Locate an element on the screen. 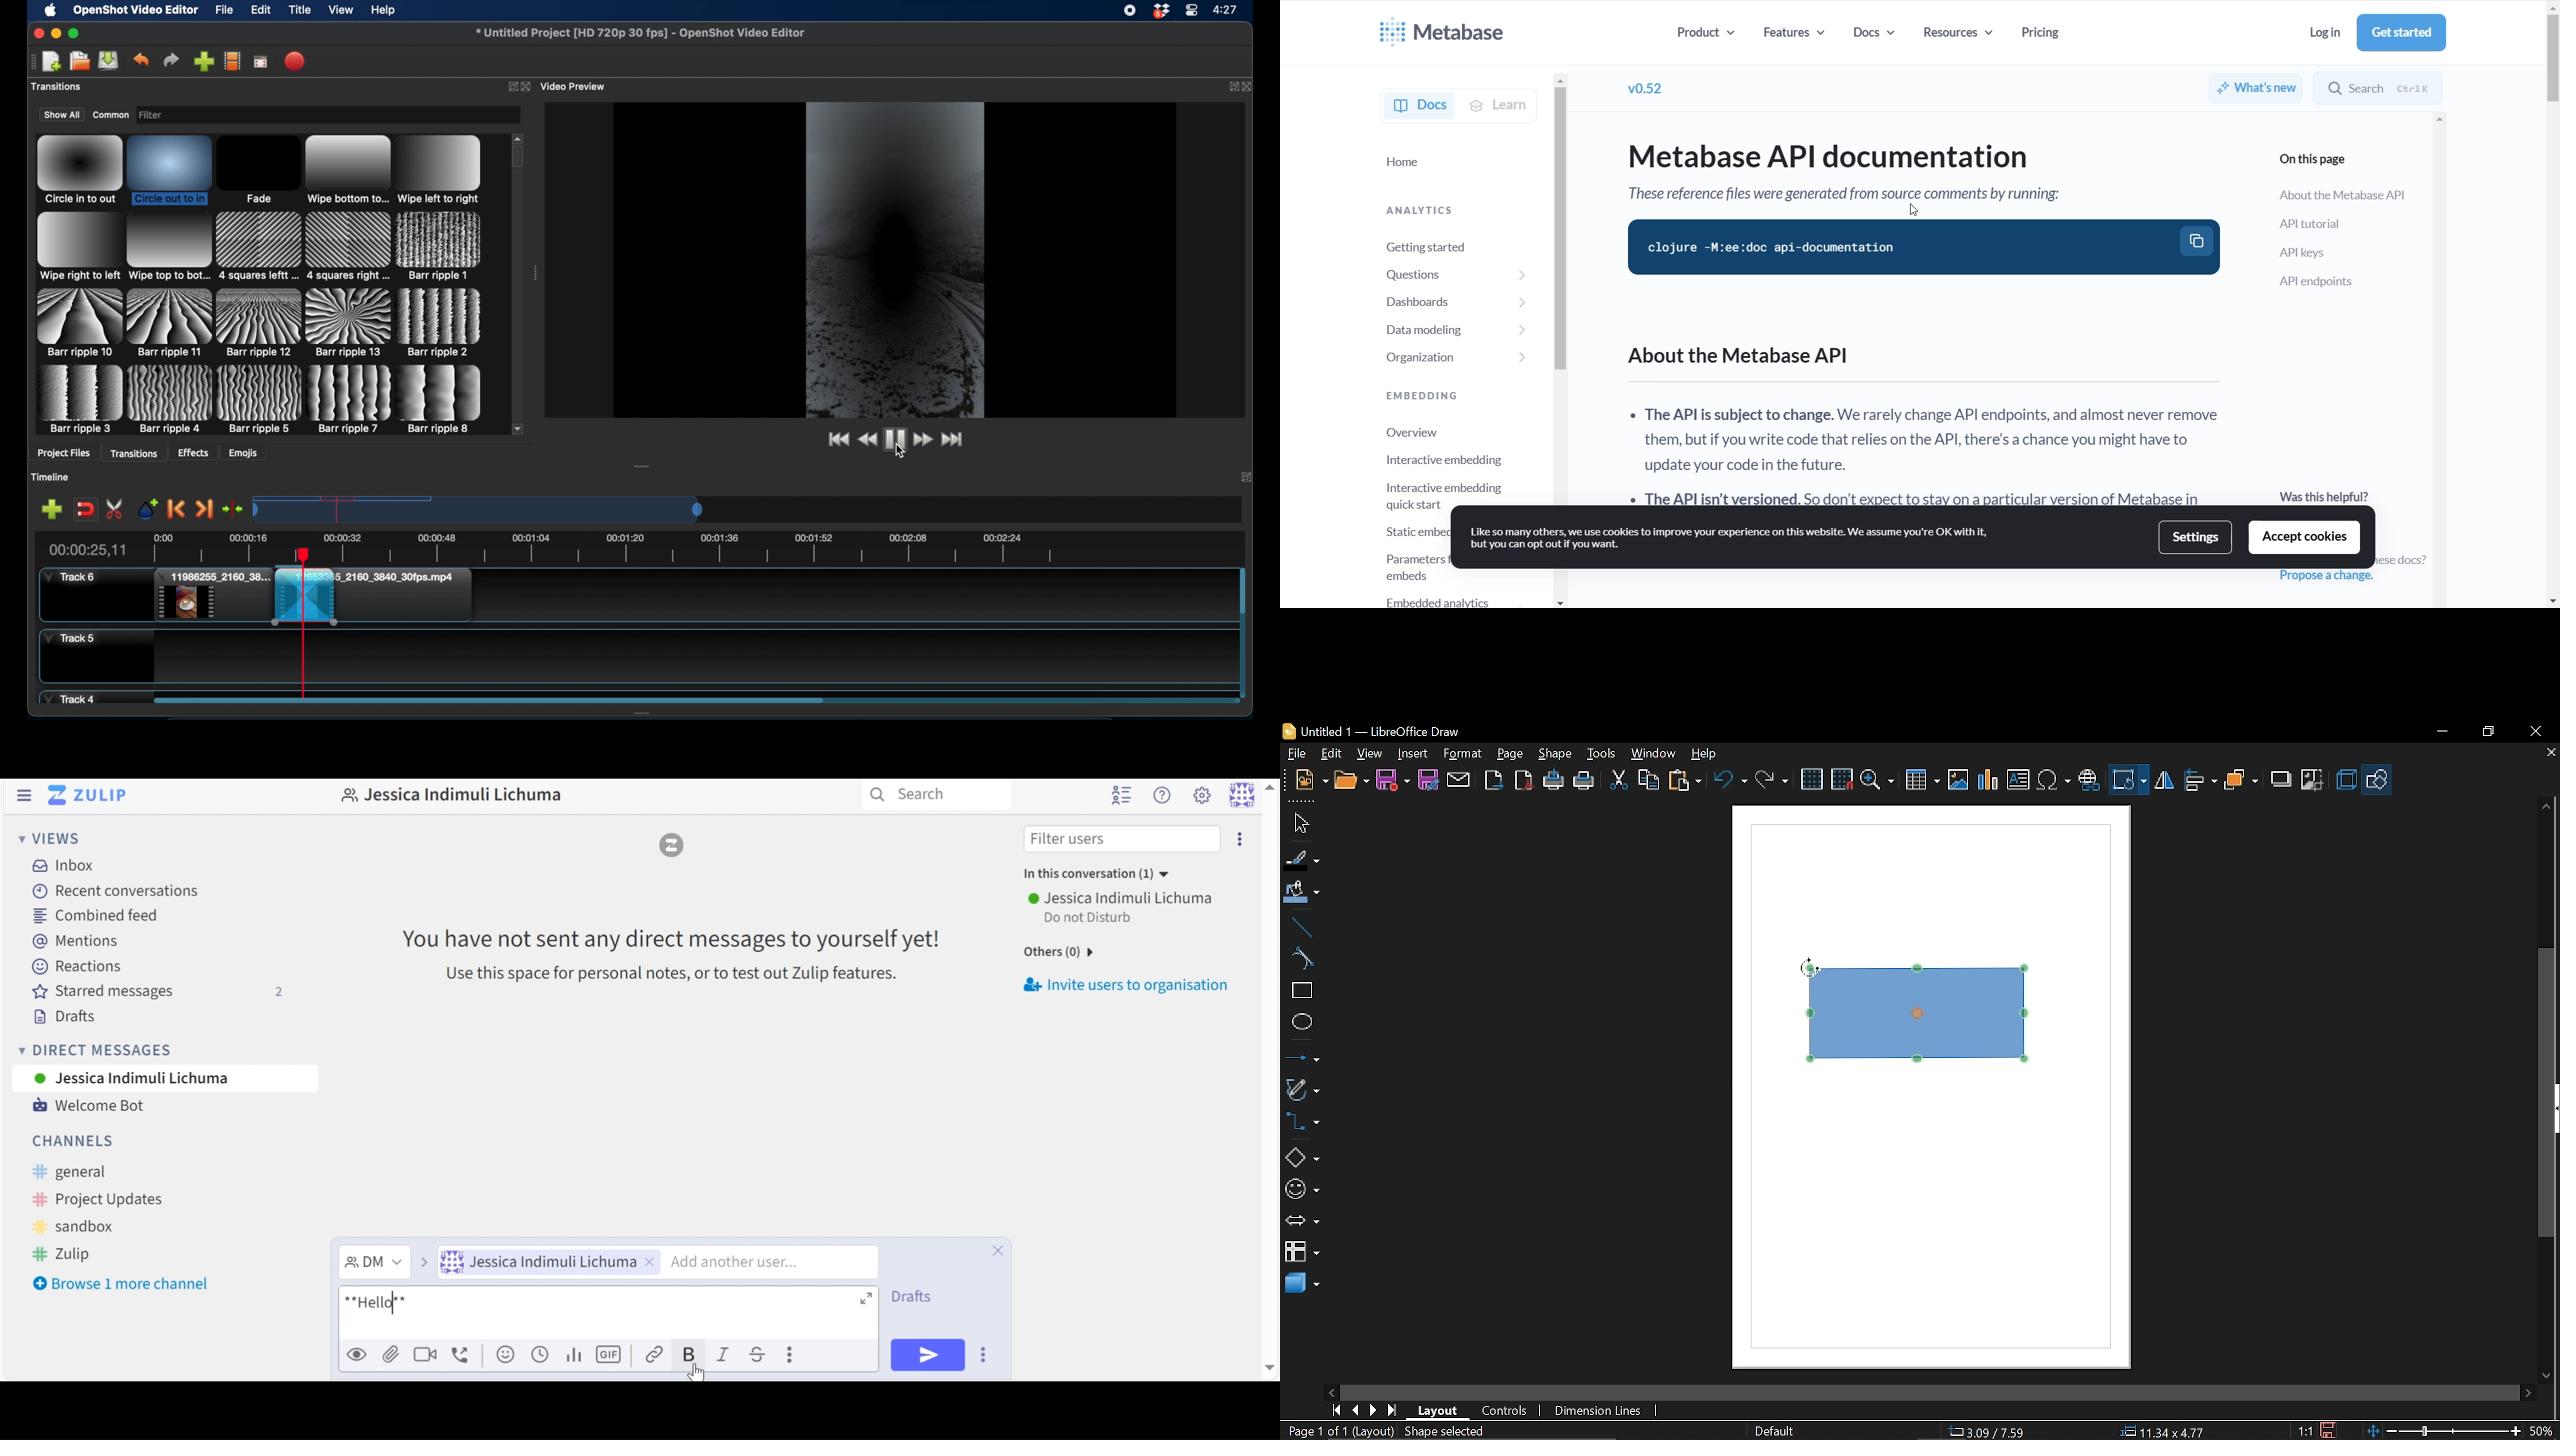 The height and width of the screenshot is (1456, 2576). previous page is located at coordinates (1355, 1410).